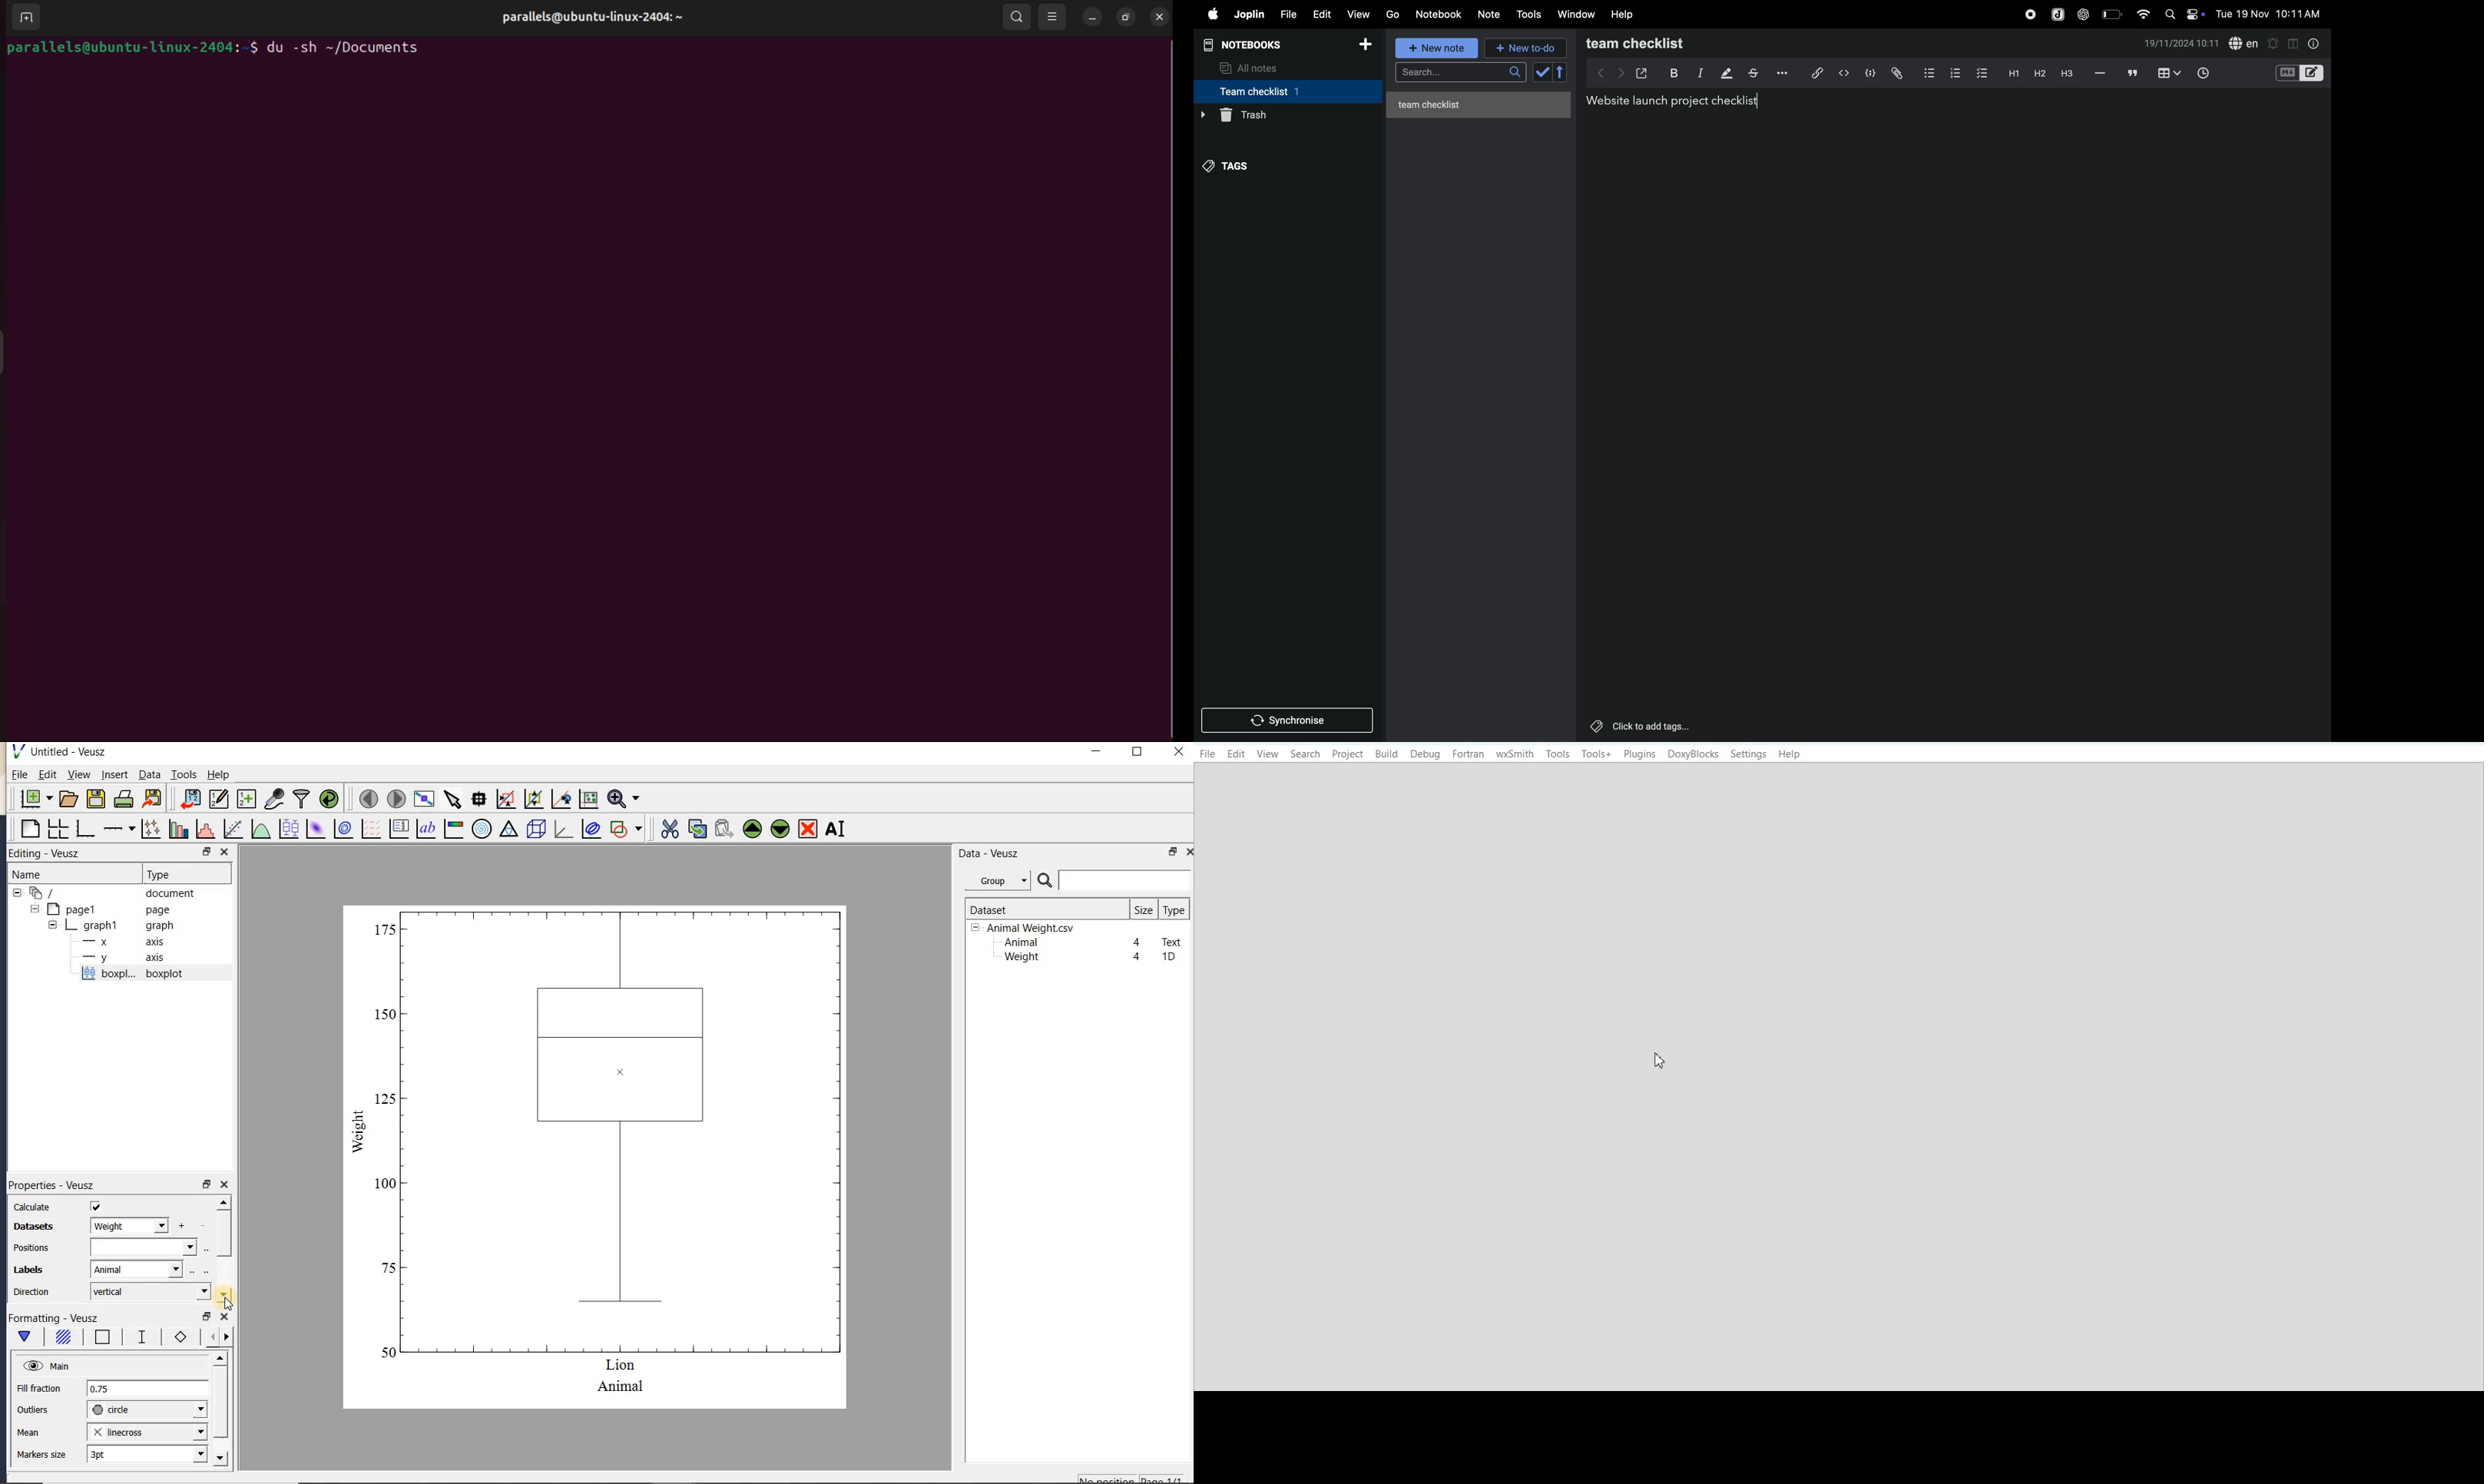  Describe the element at coordinates (247, 797) in the screenshot. I see `create new datasets` at that location.